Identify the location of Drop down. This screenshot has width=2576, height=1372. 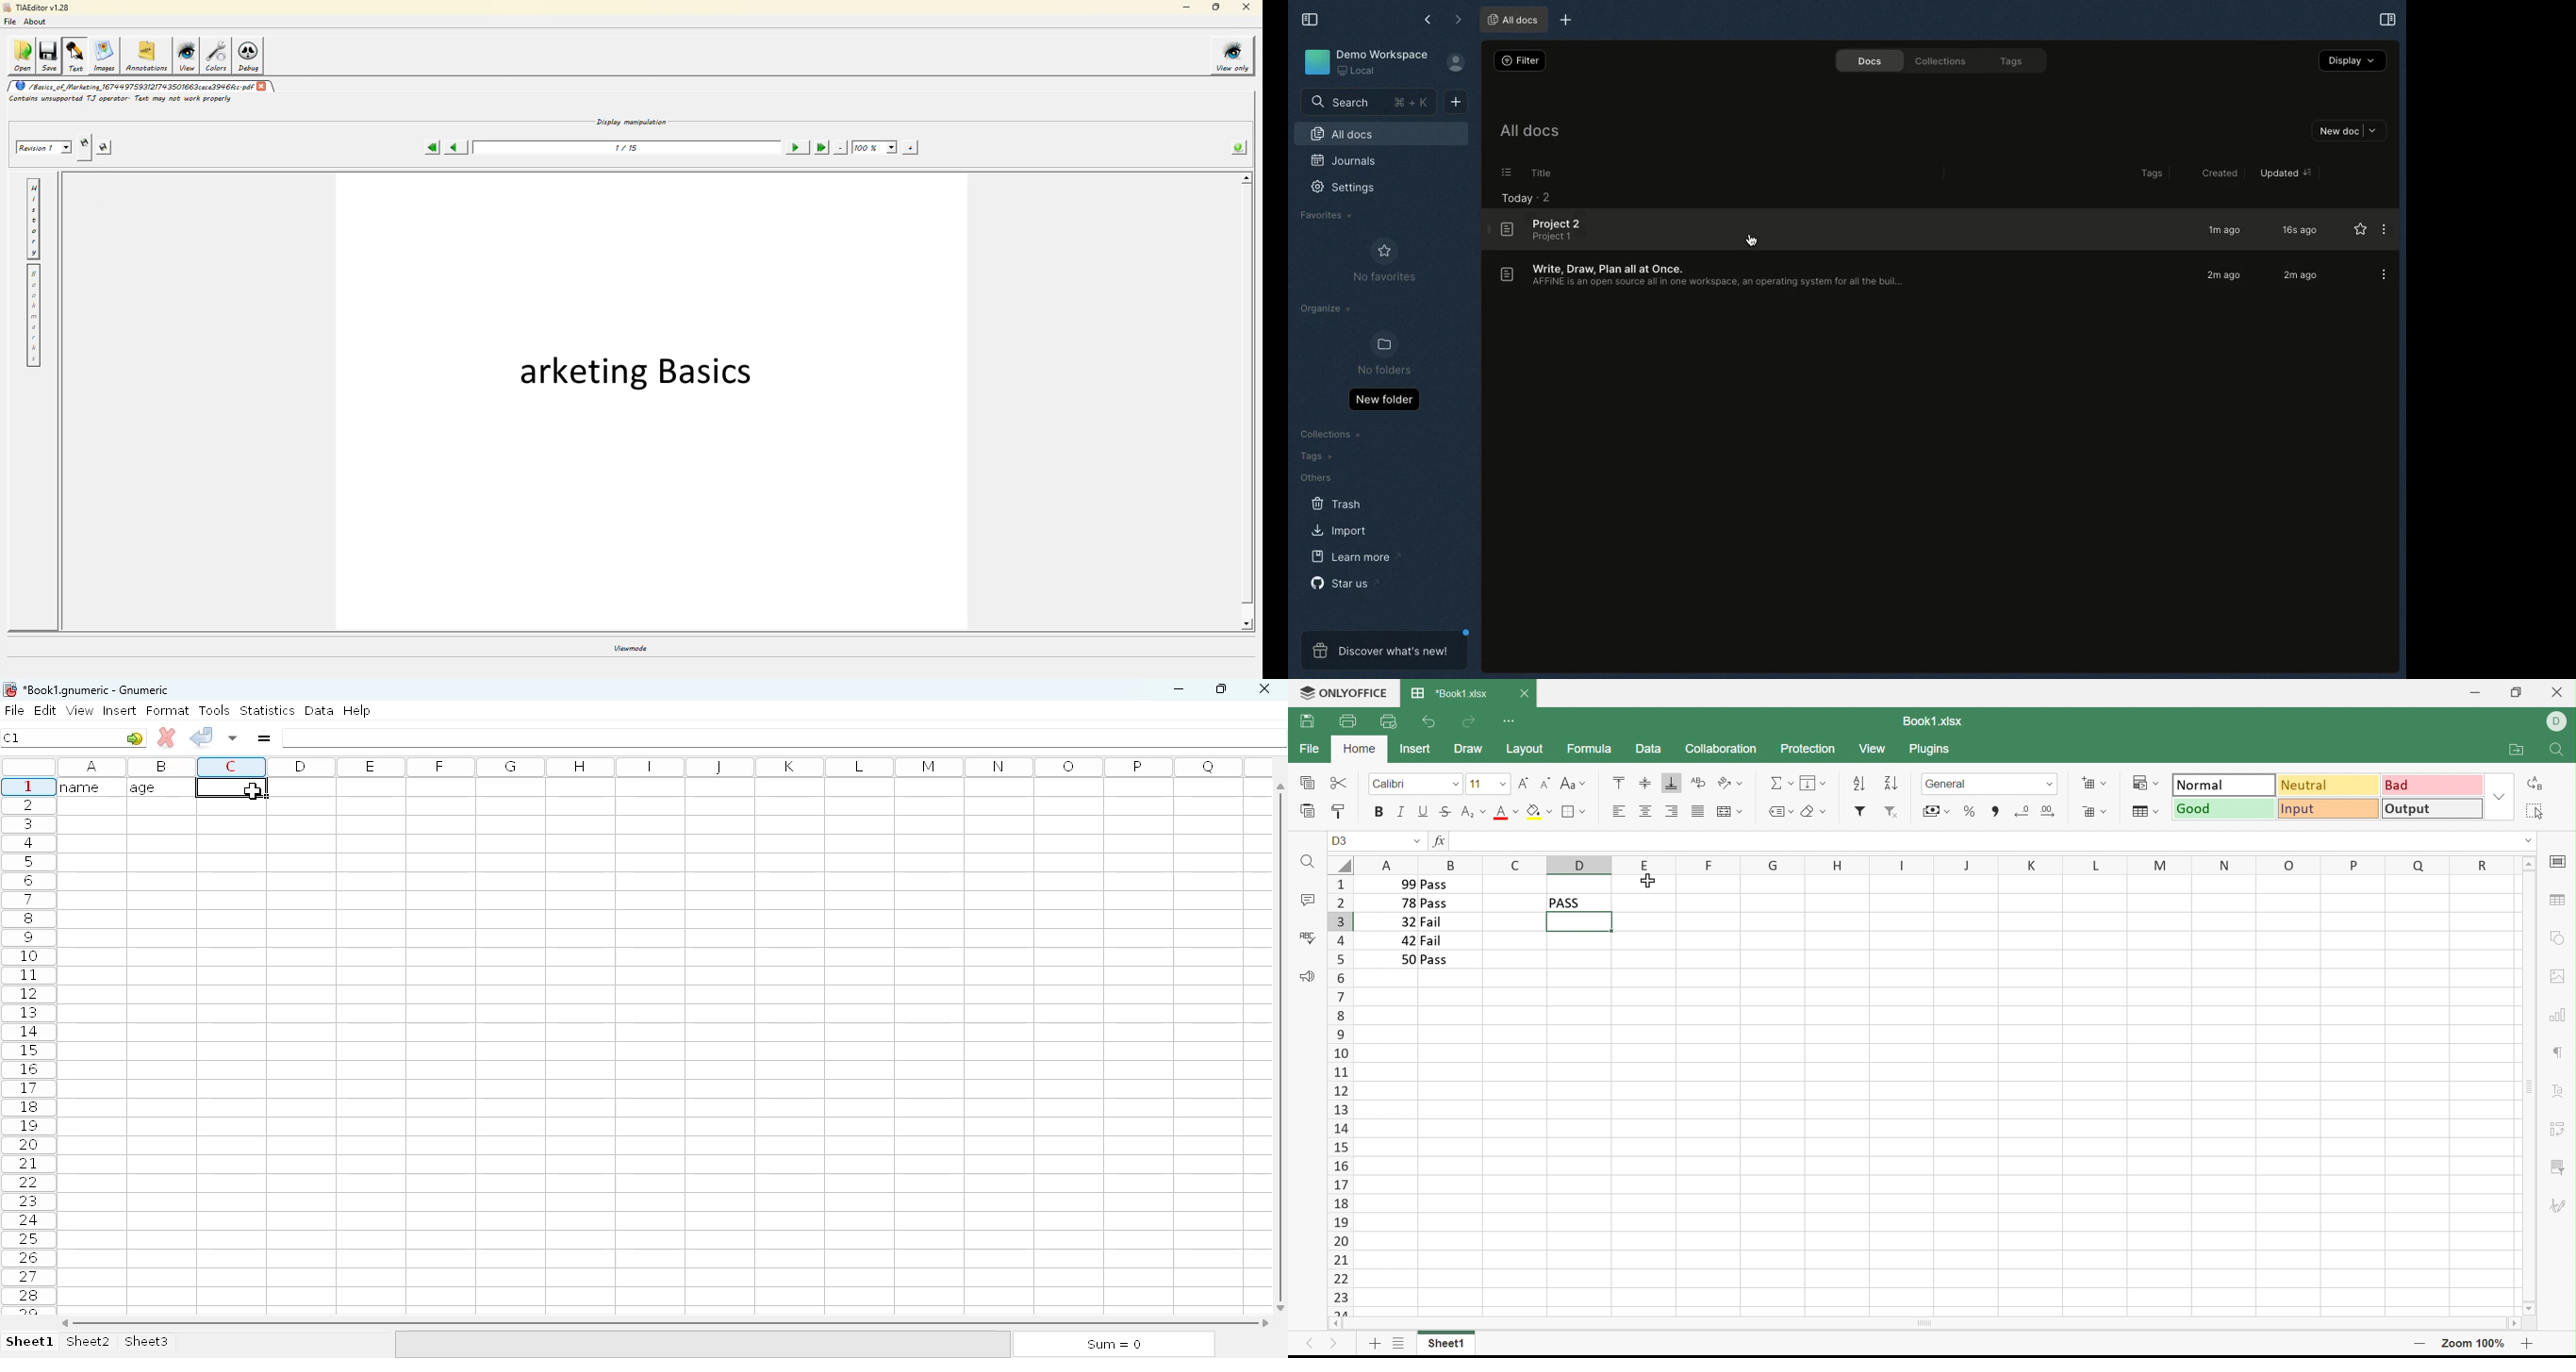
(1416, 843).